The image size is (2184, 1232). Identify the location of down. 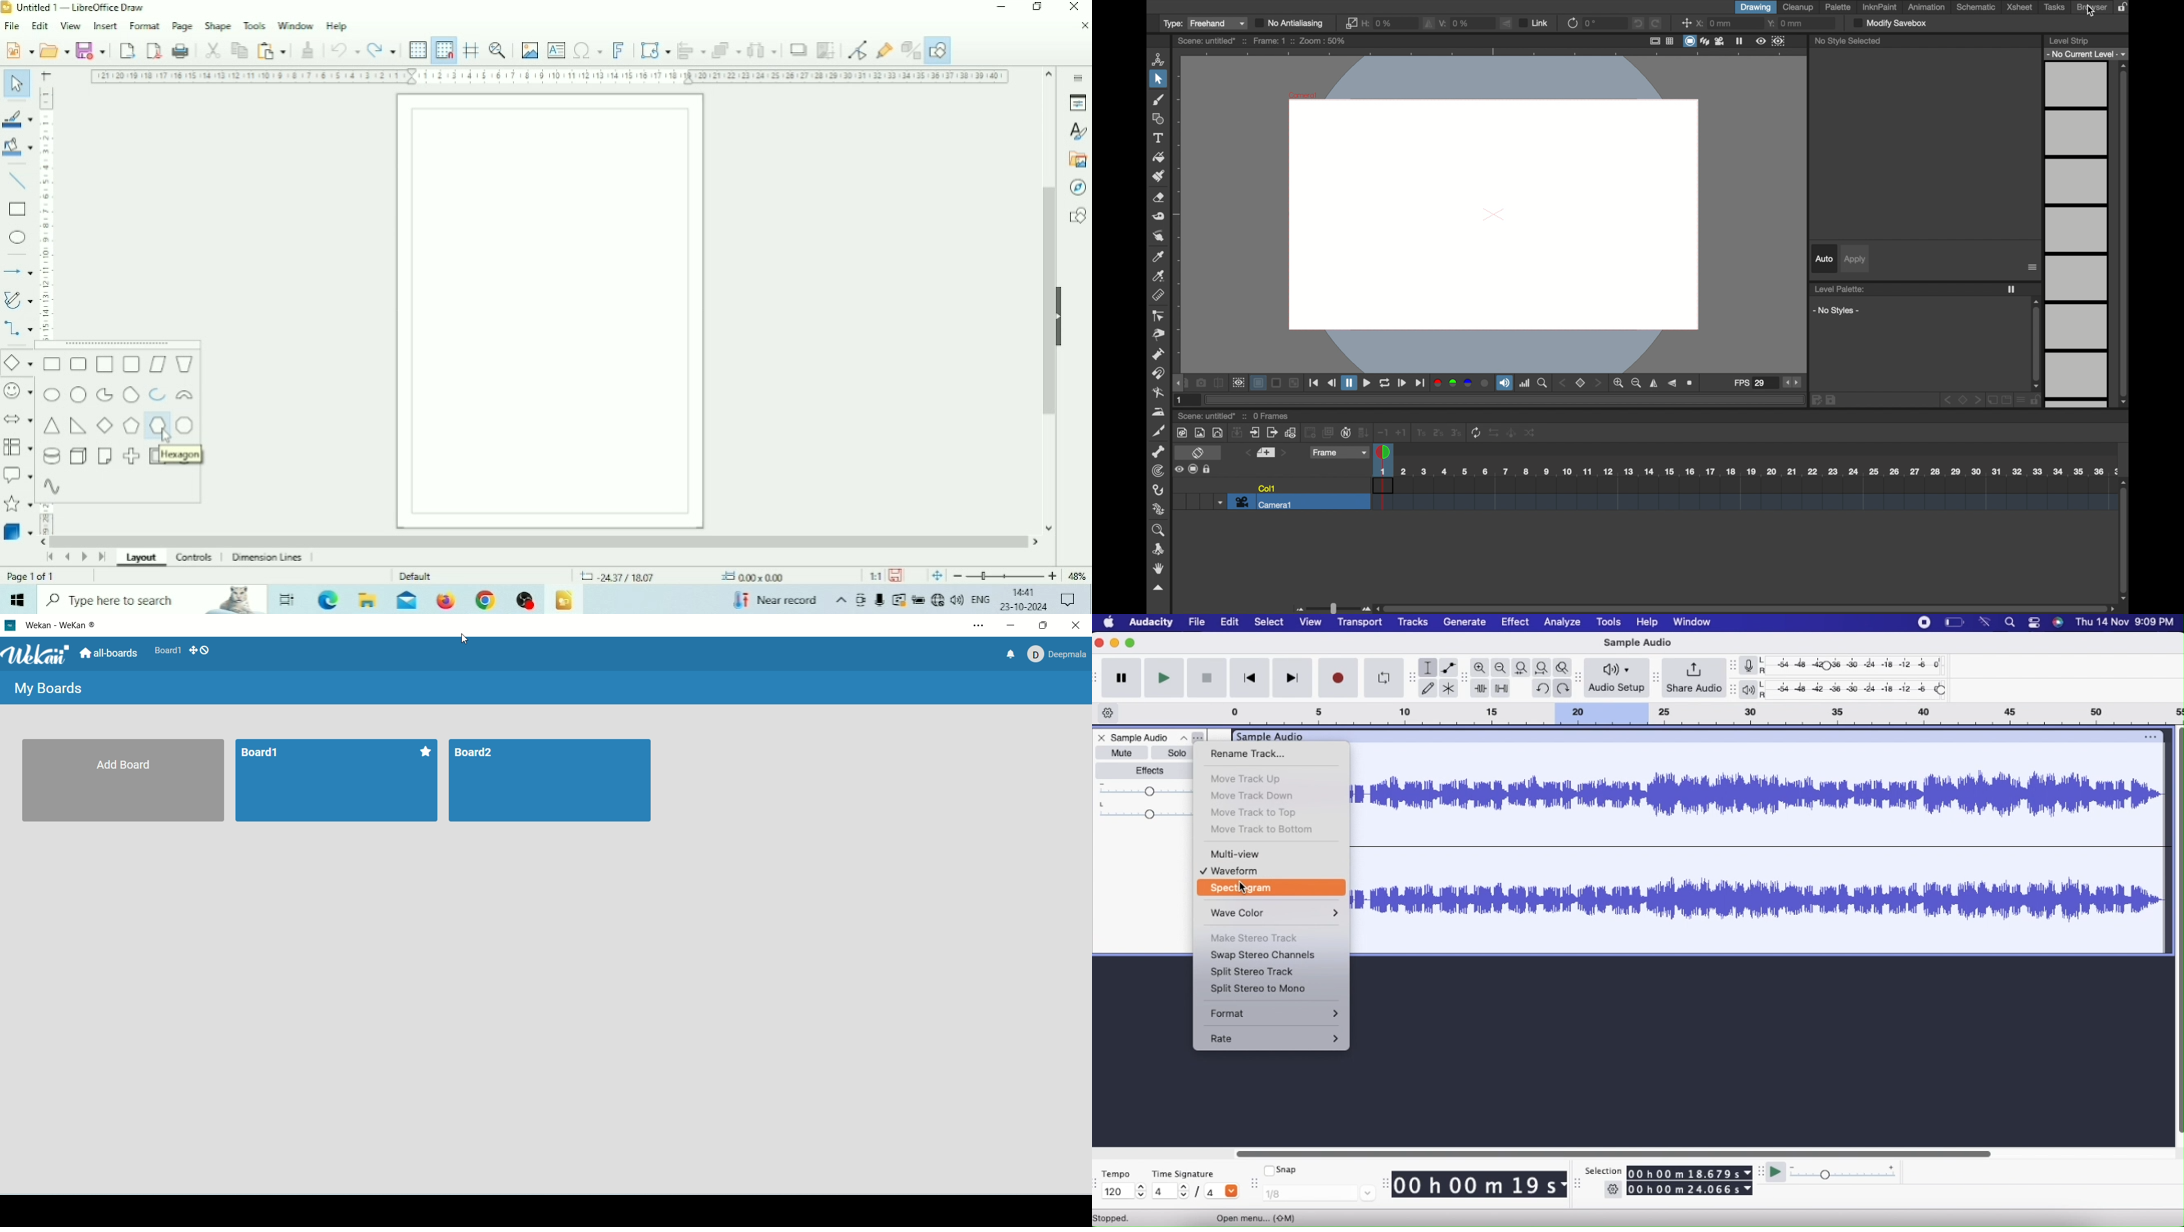
(1364, 432).